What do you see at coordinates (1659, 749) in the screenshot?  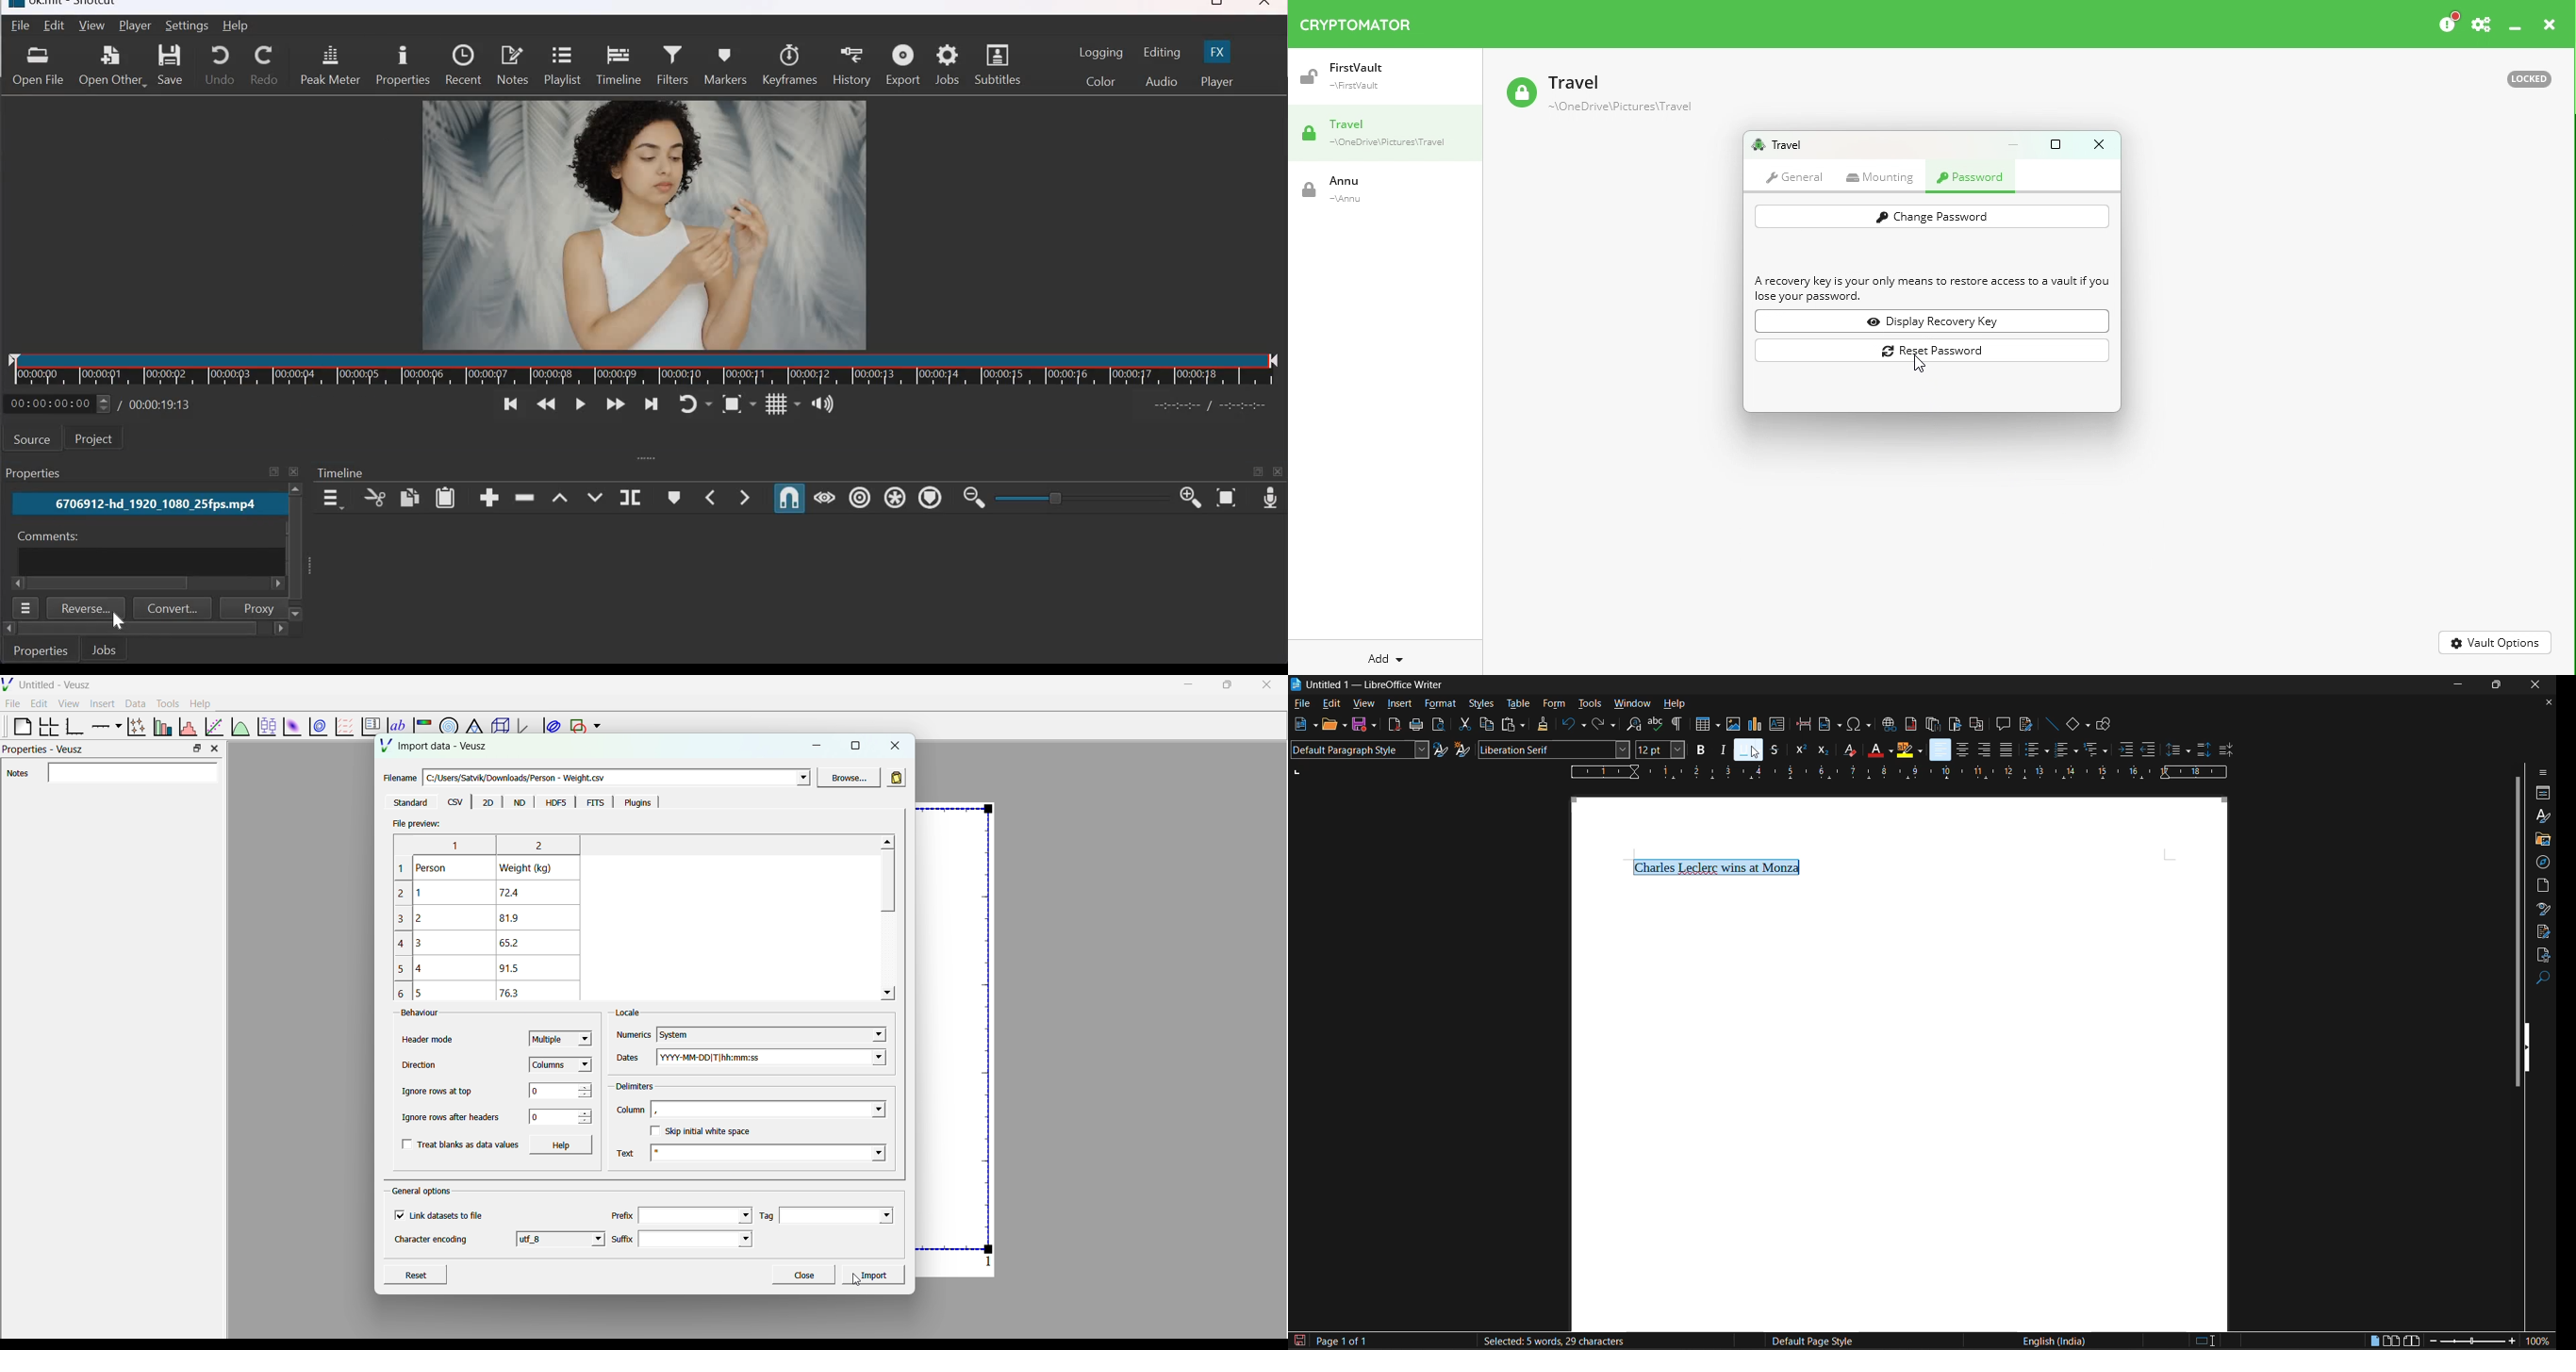 I see `font size` at bounding box center [1659, 749].